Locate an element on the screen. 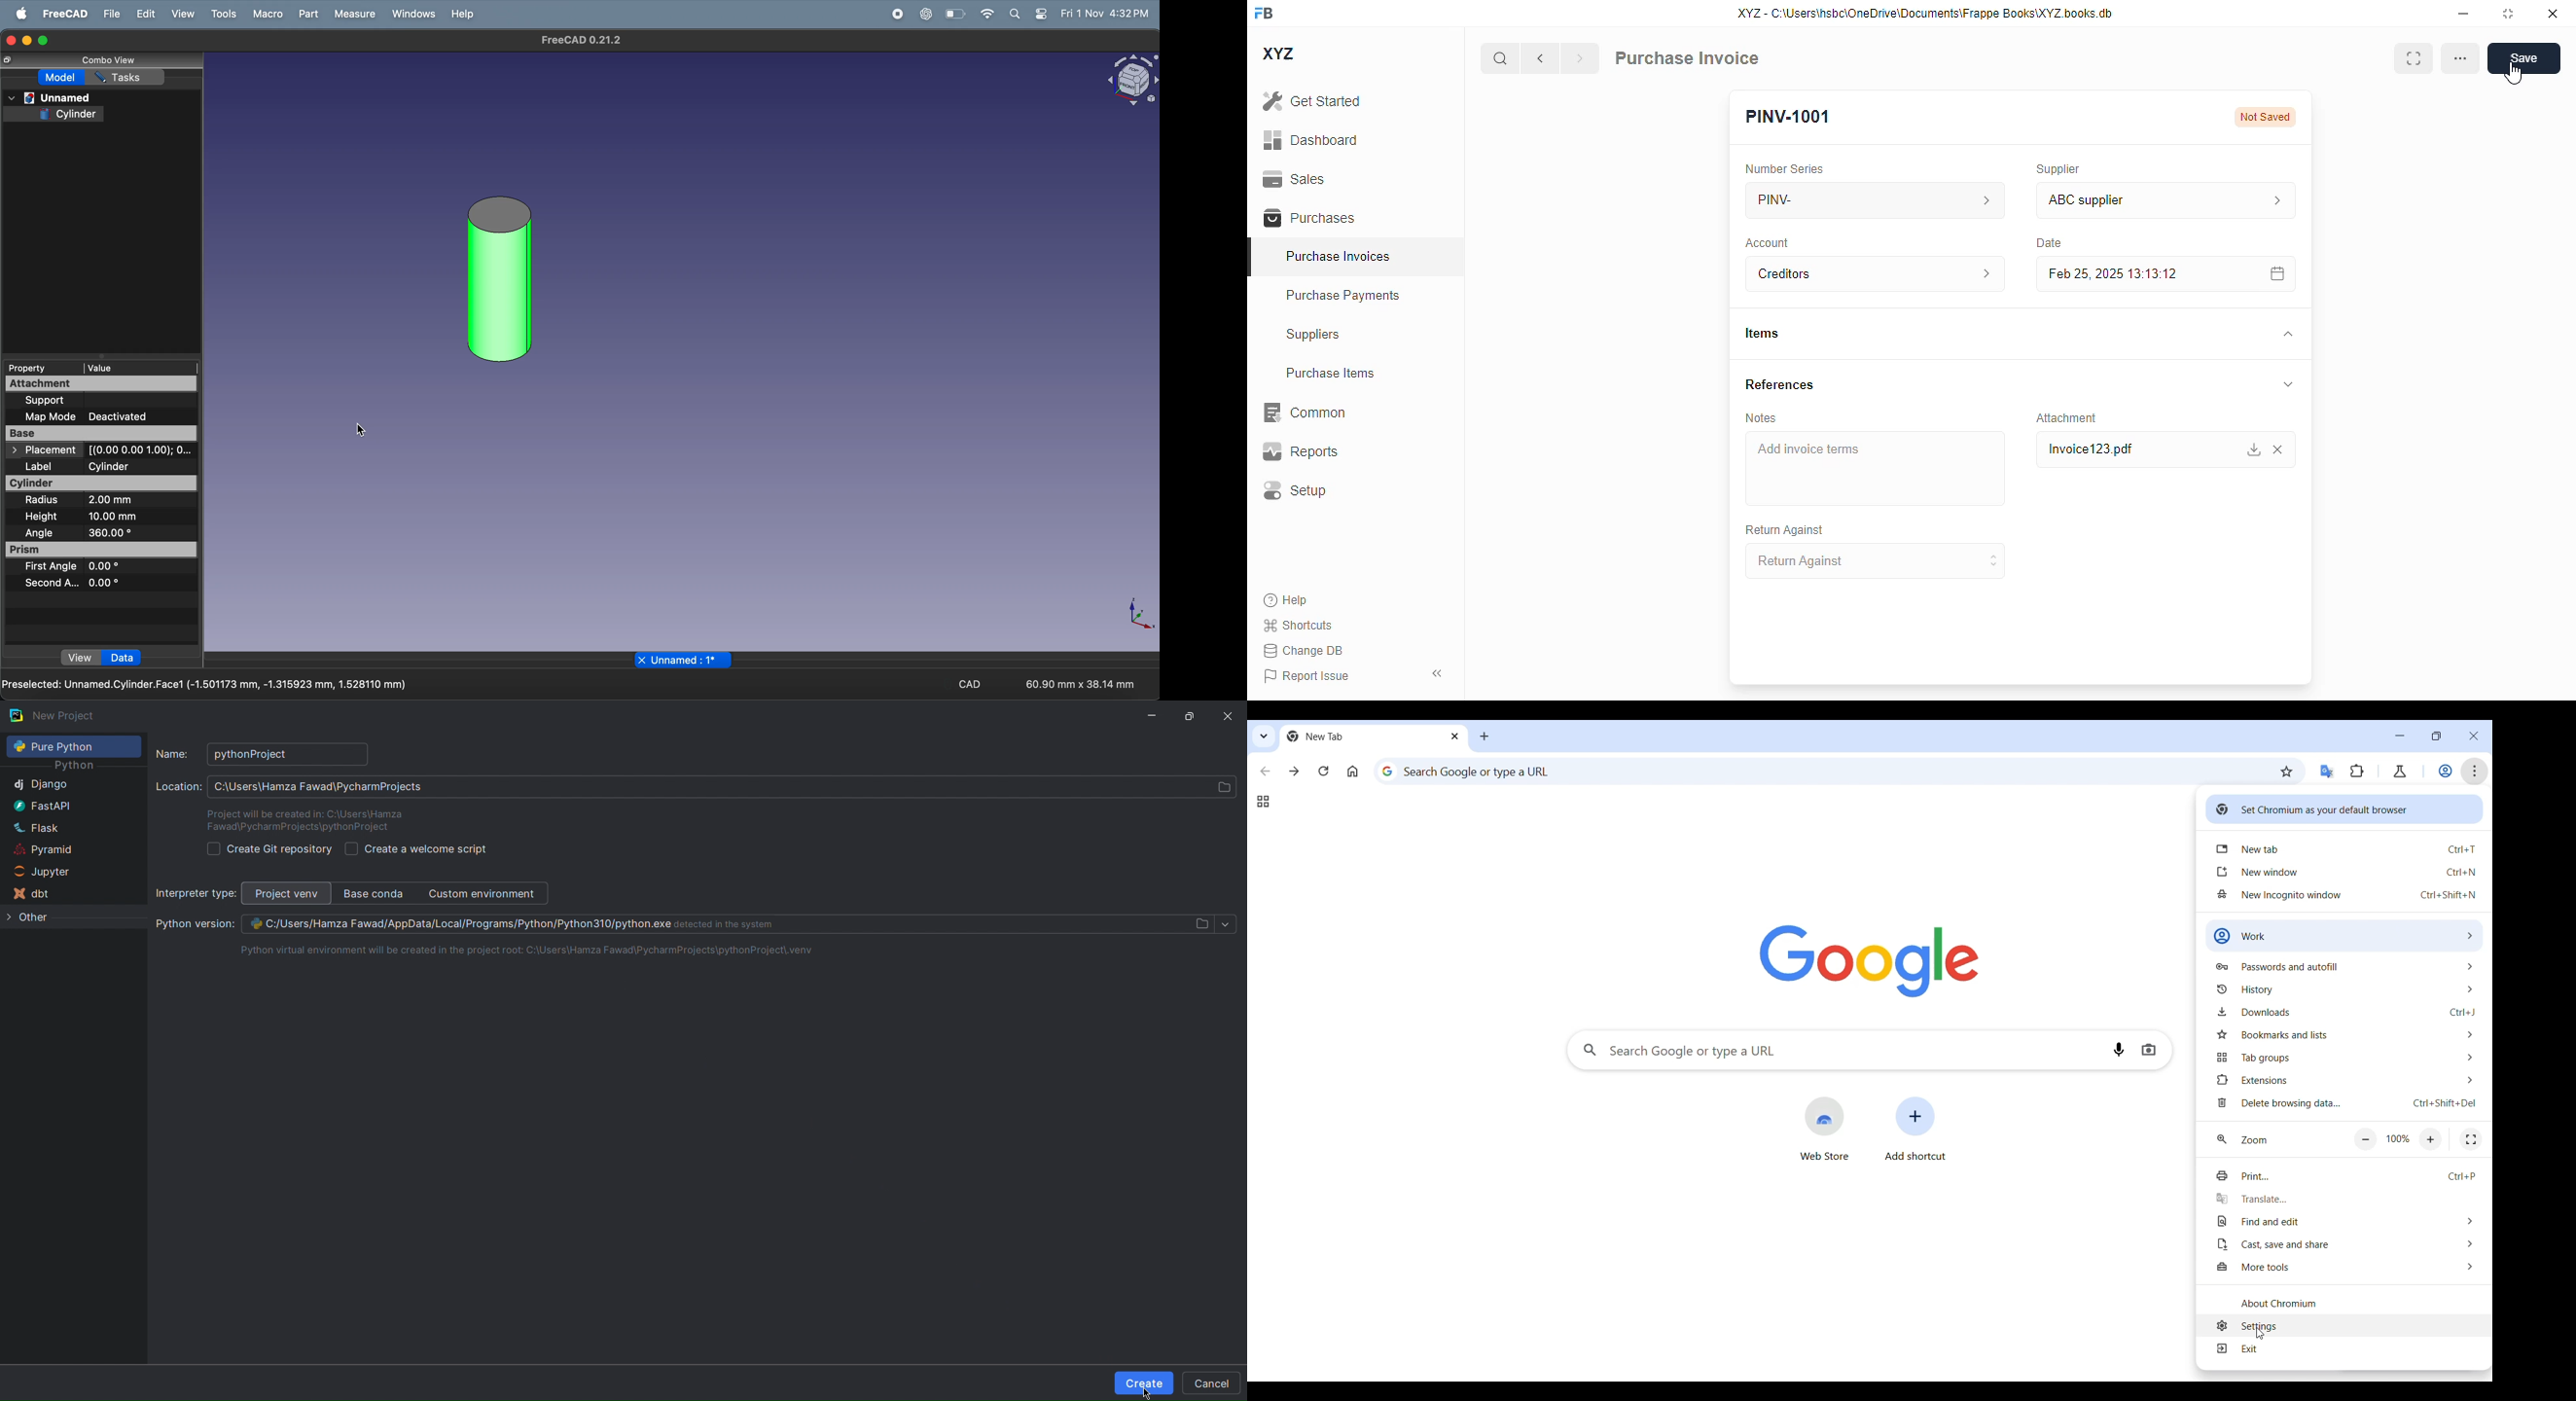  return against is located at coordinates (1783, 530).